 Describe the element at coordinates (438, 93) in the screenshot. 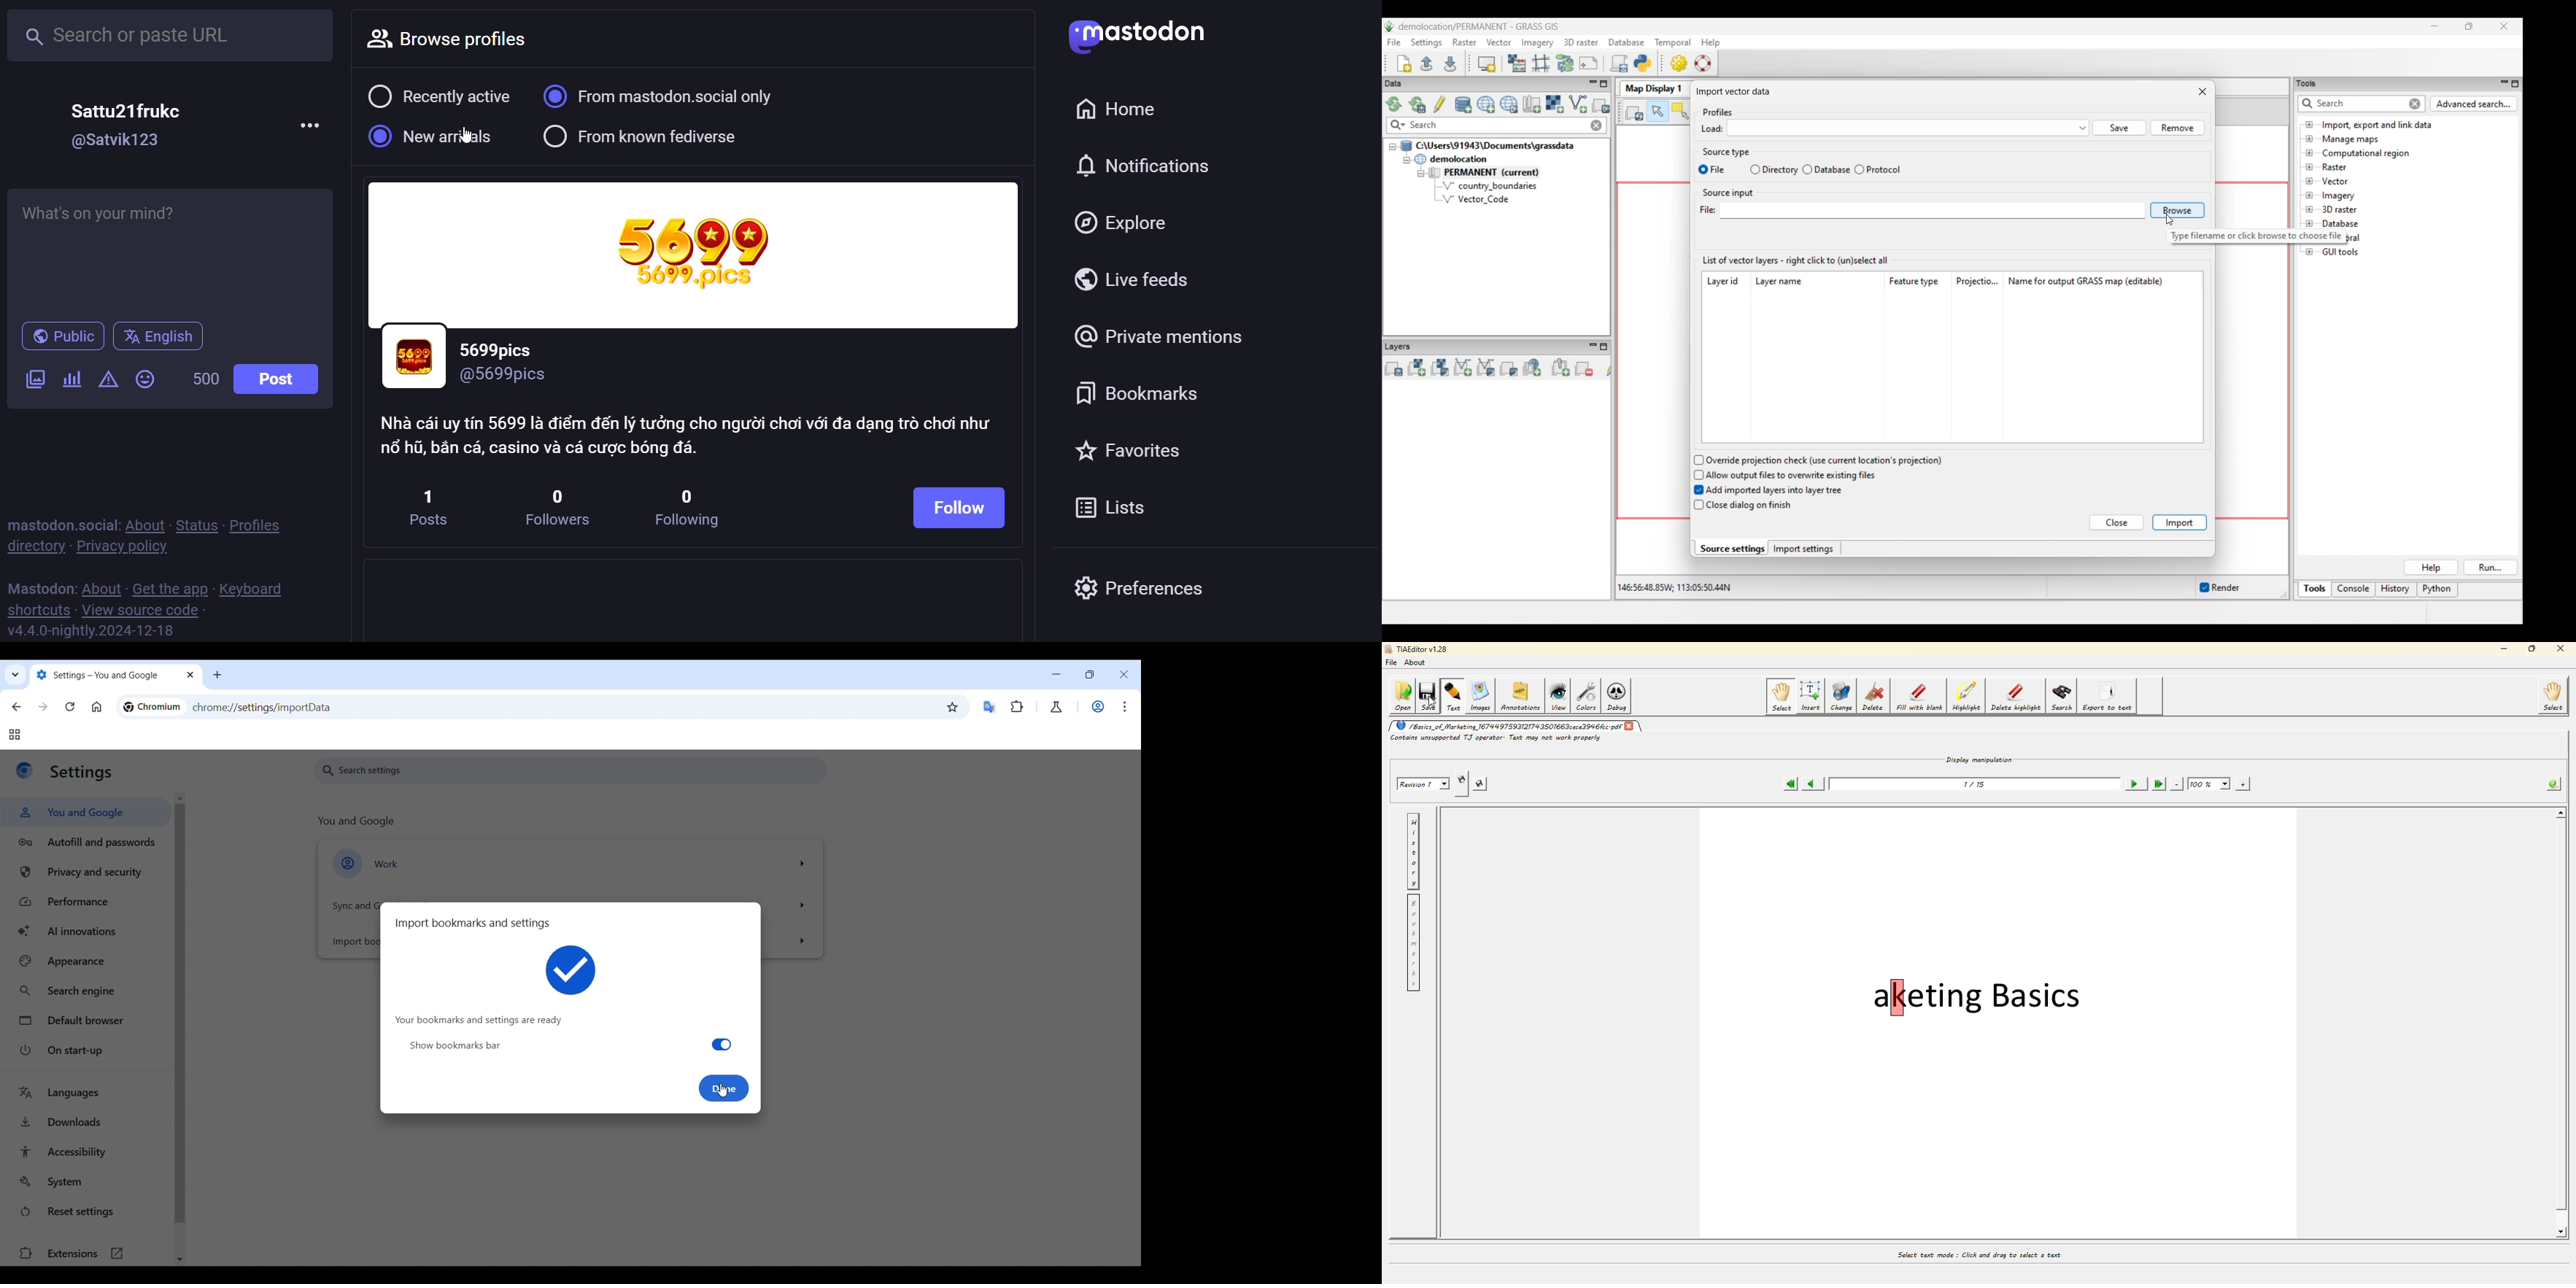

I see `recently active` at that location.